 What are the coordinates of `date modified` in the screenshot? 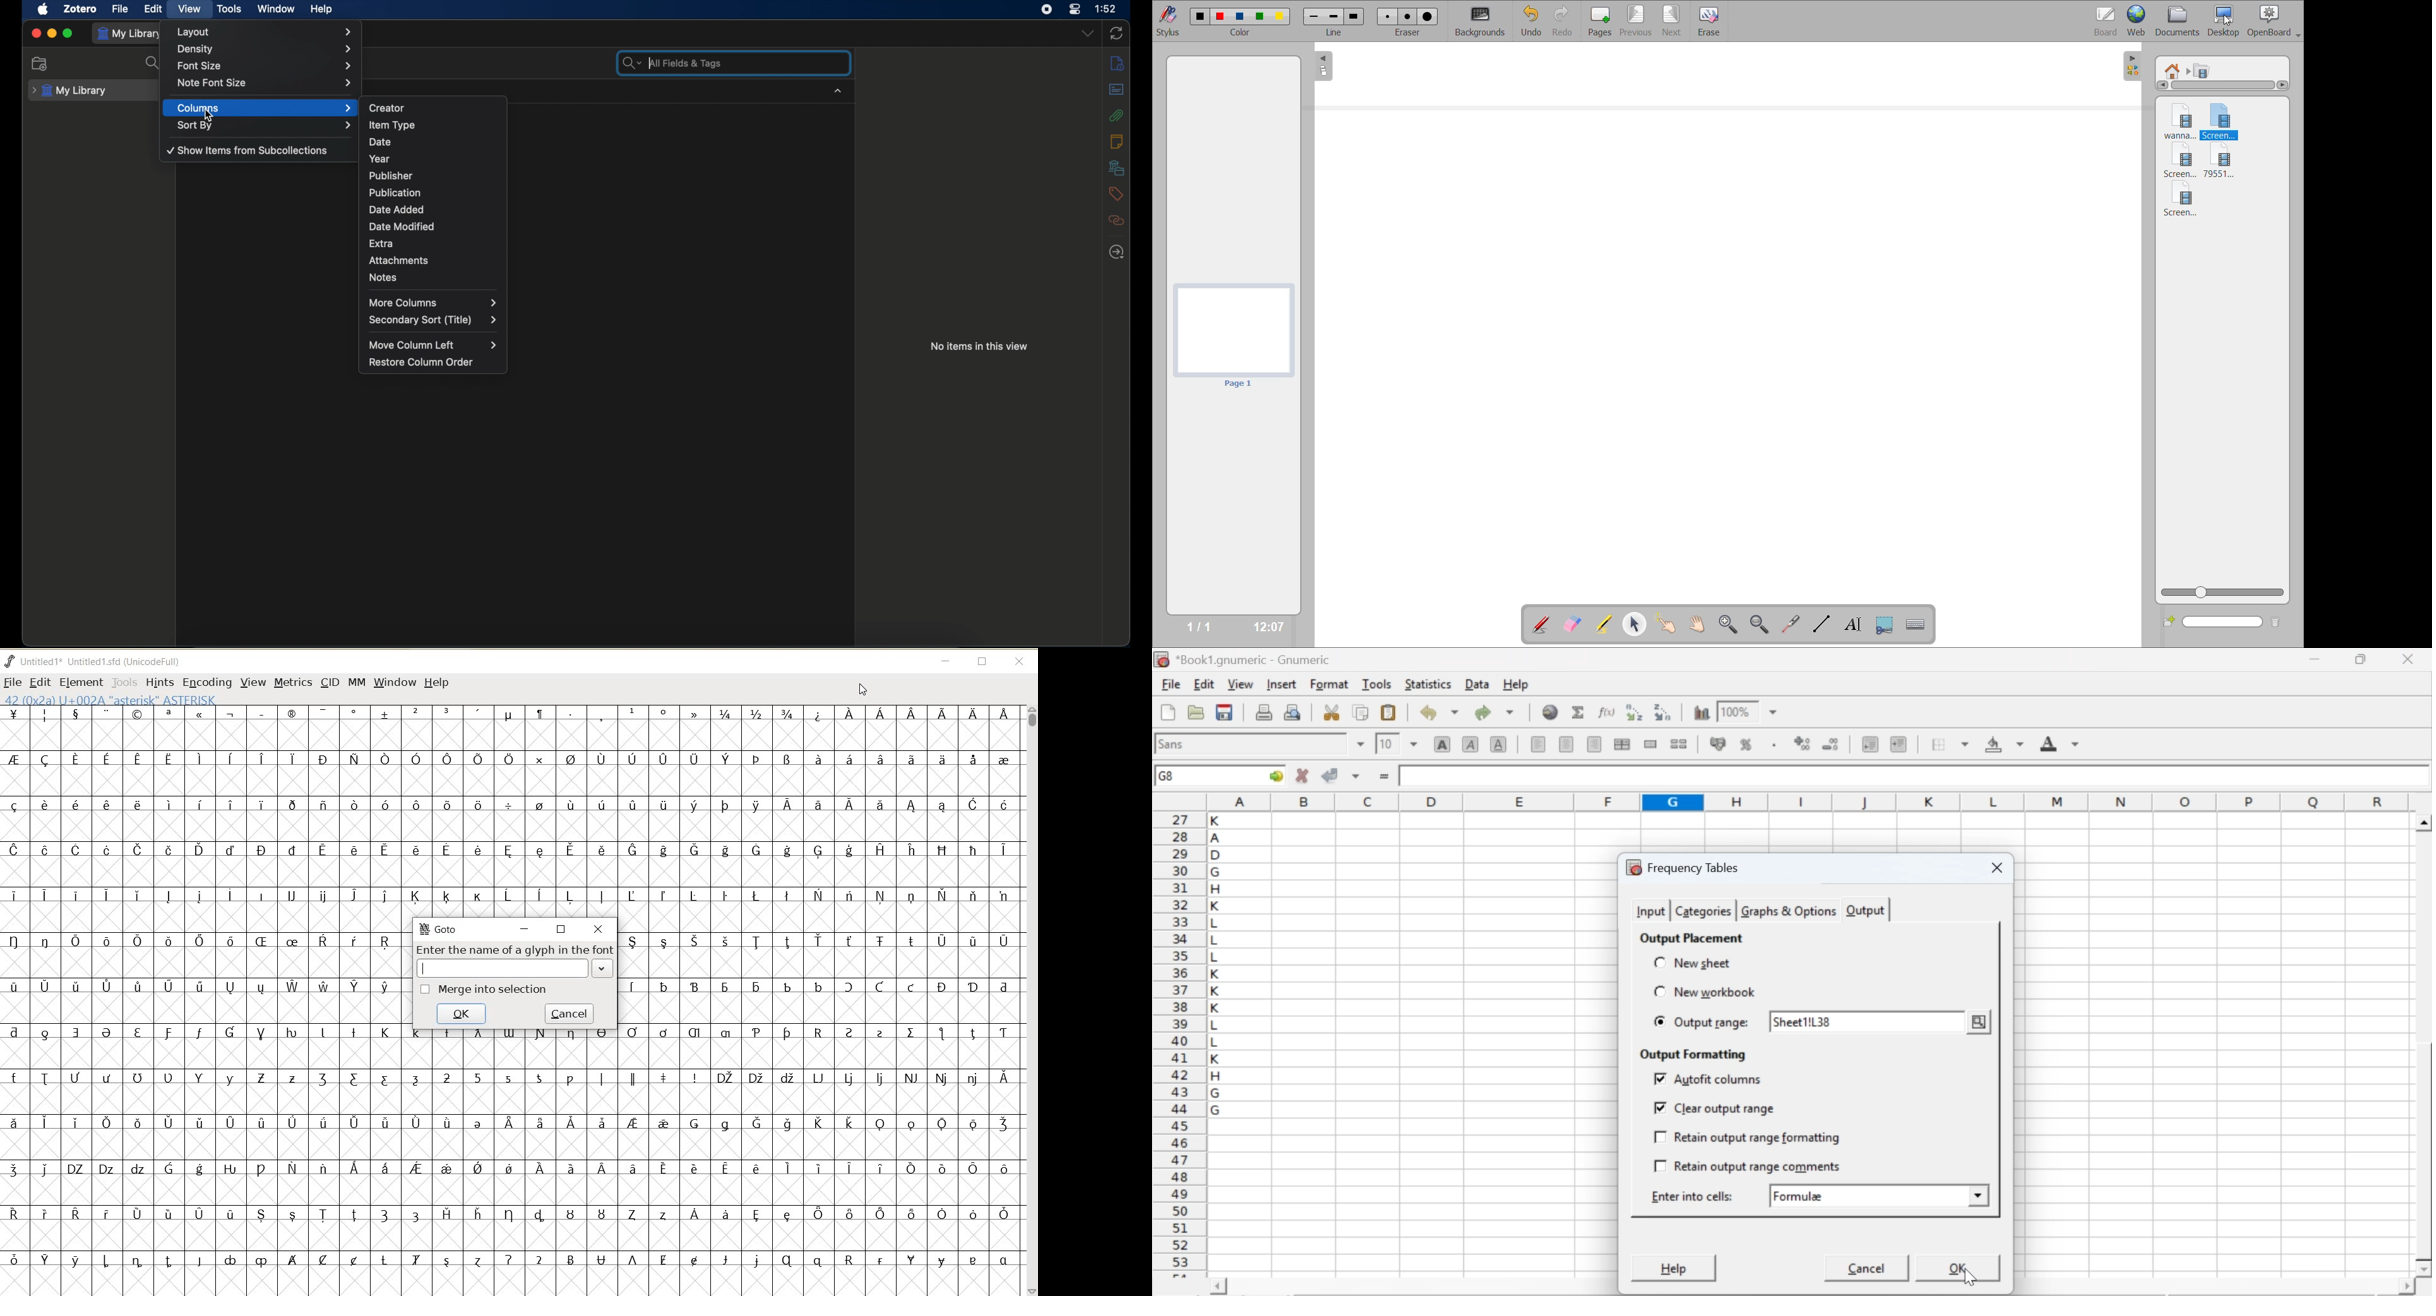 It's located at (403, 226).